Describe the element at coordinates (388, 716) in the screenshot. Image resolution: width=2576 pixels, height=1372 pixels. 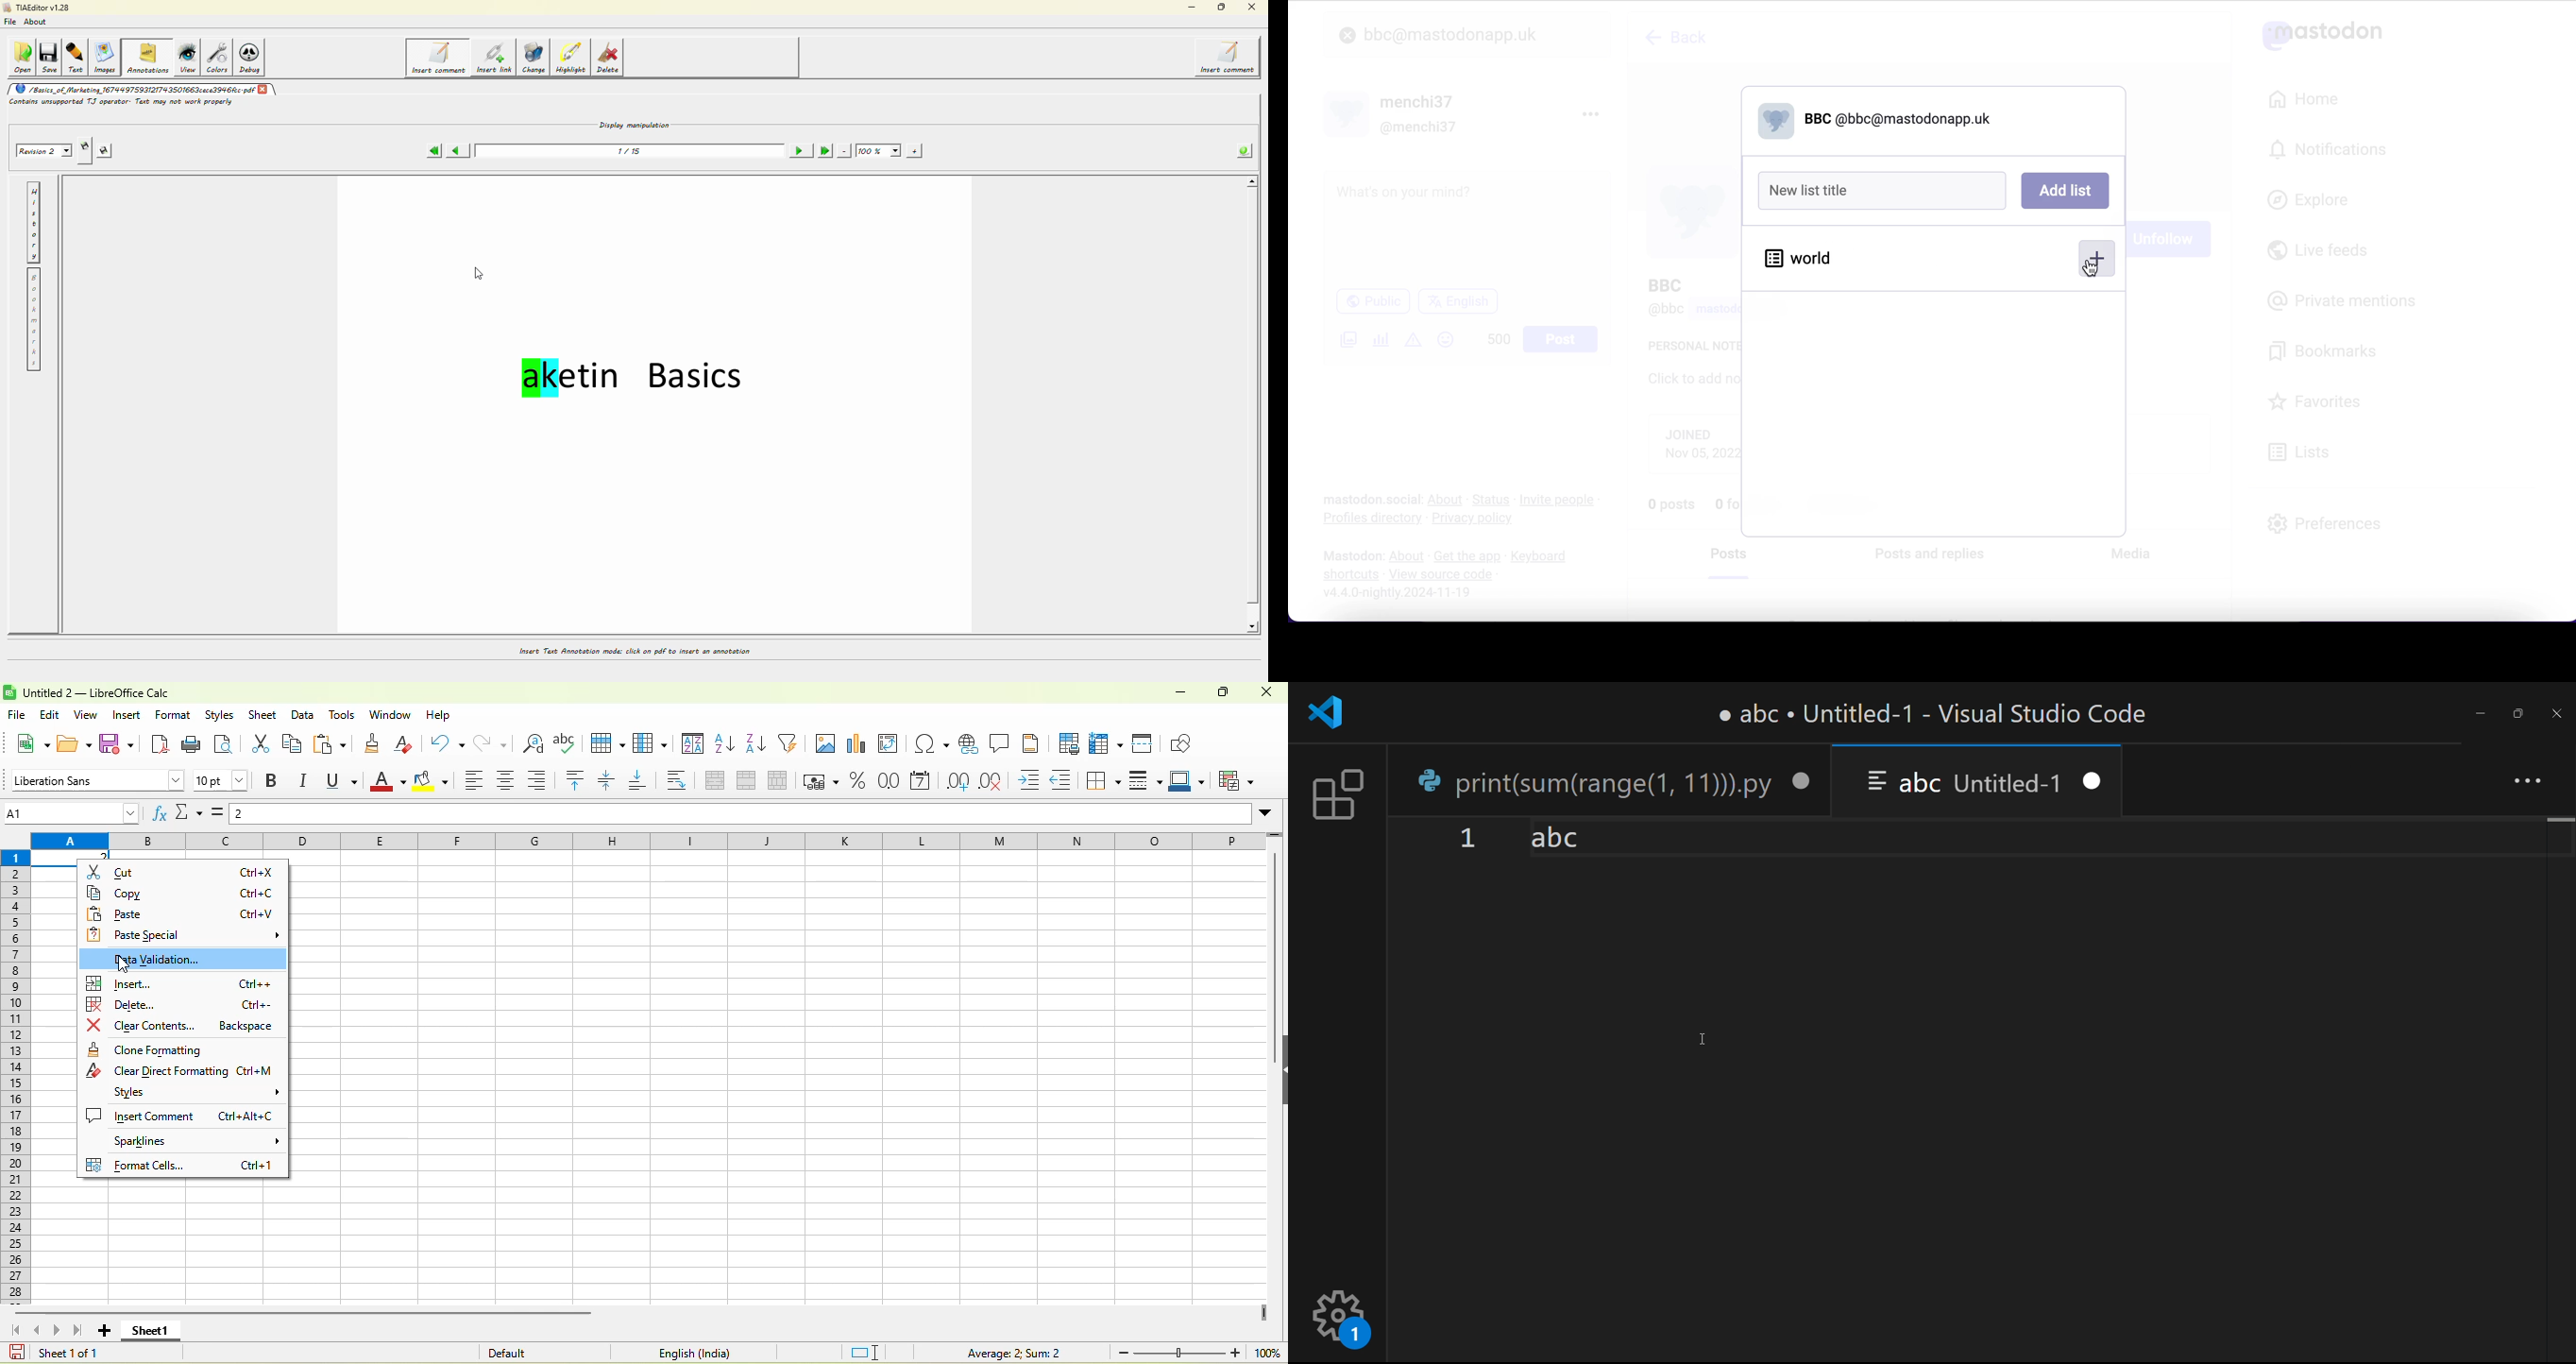
I see `window` at that location.